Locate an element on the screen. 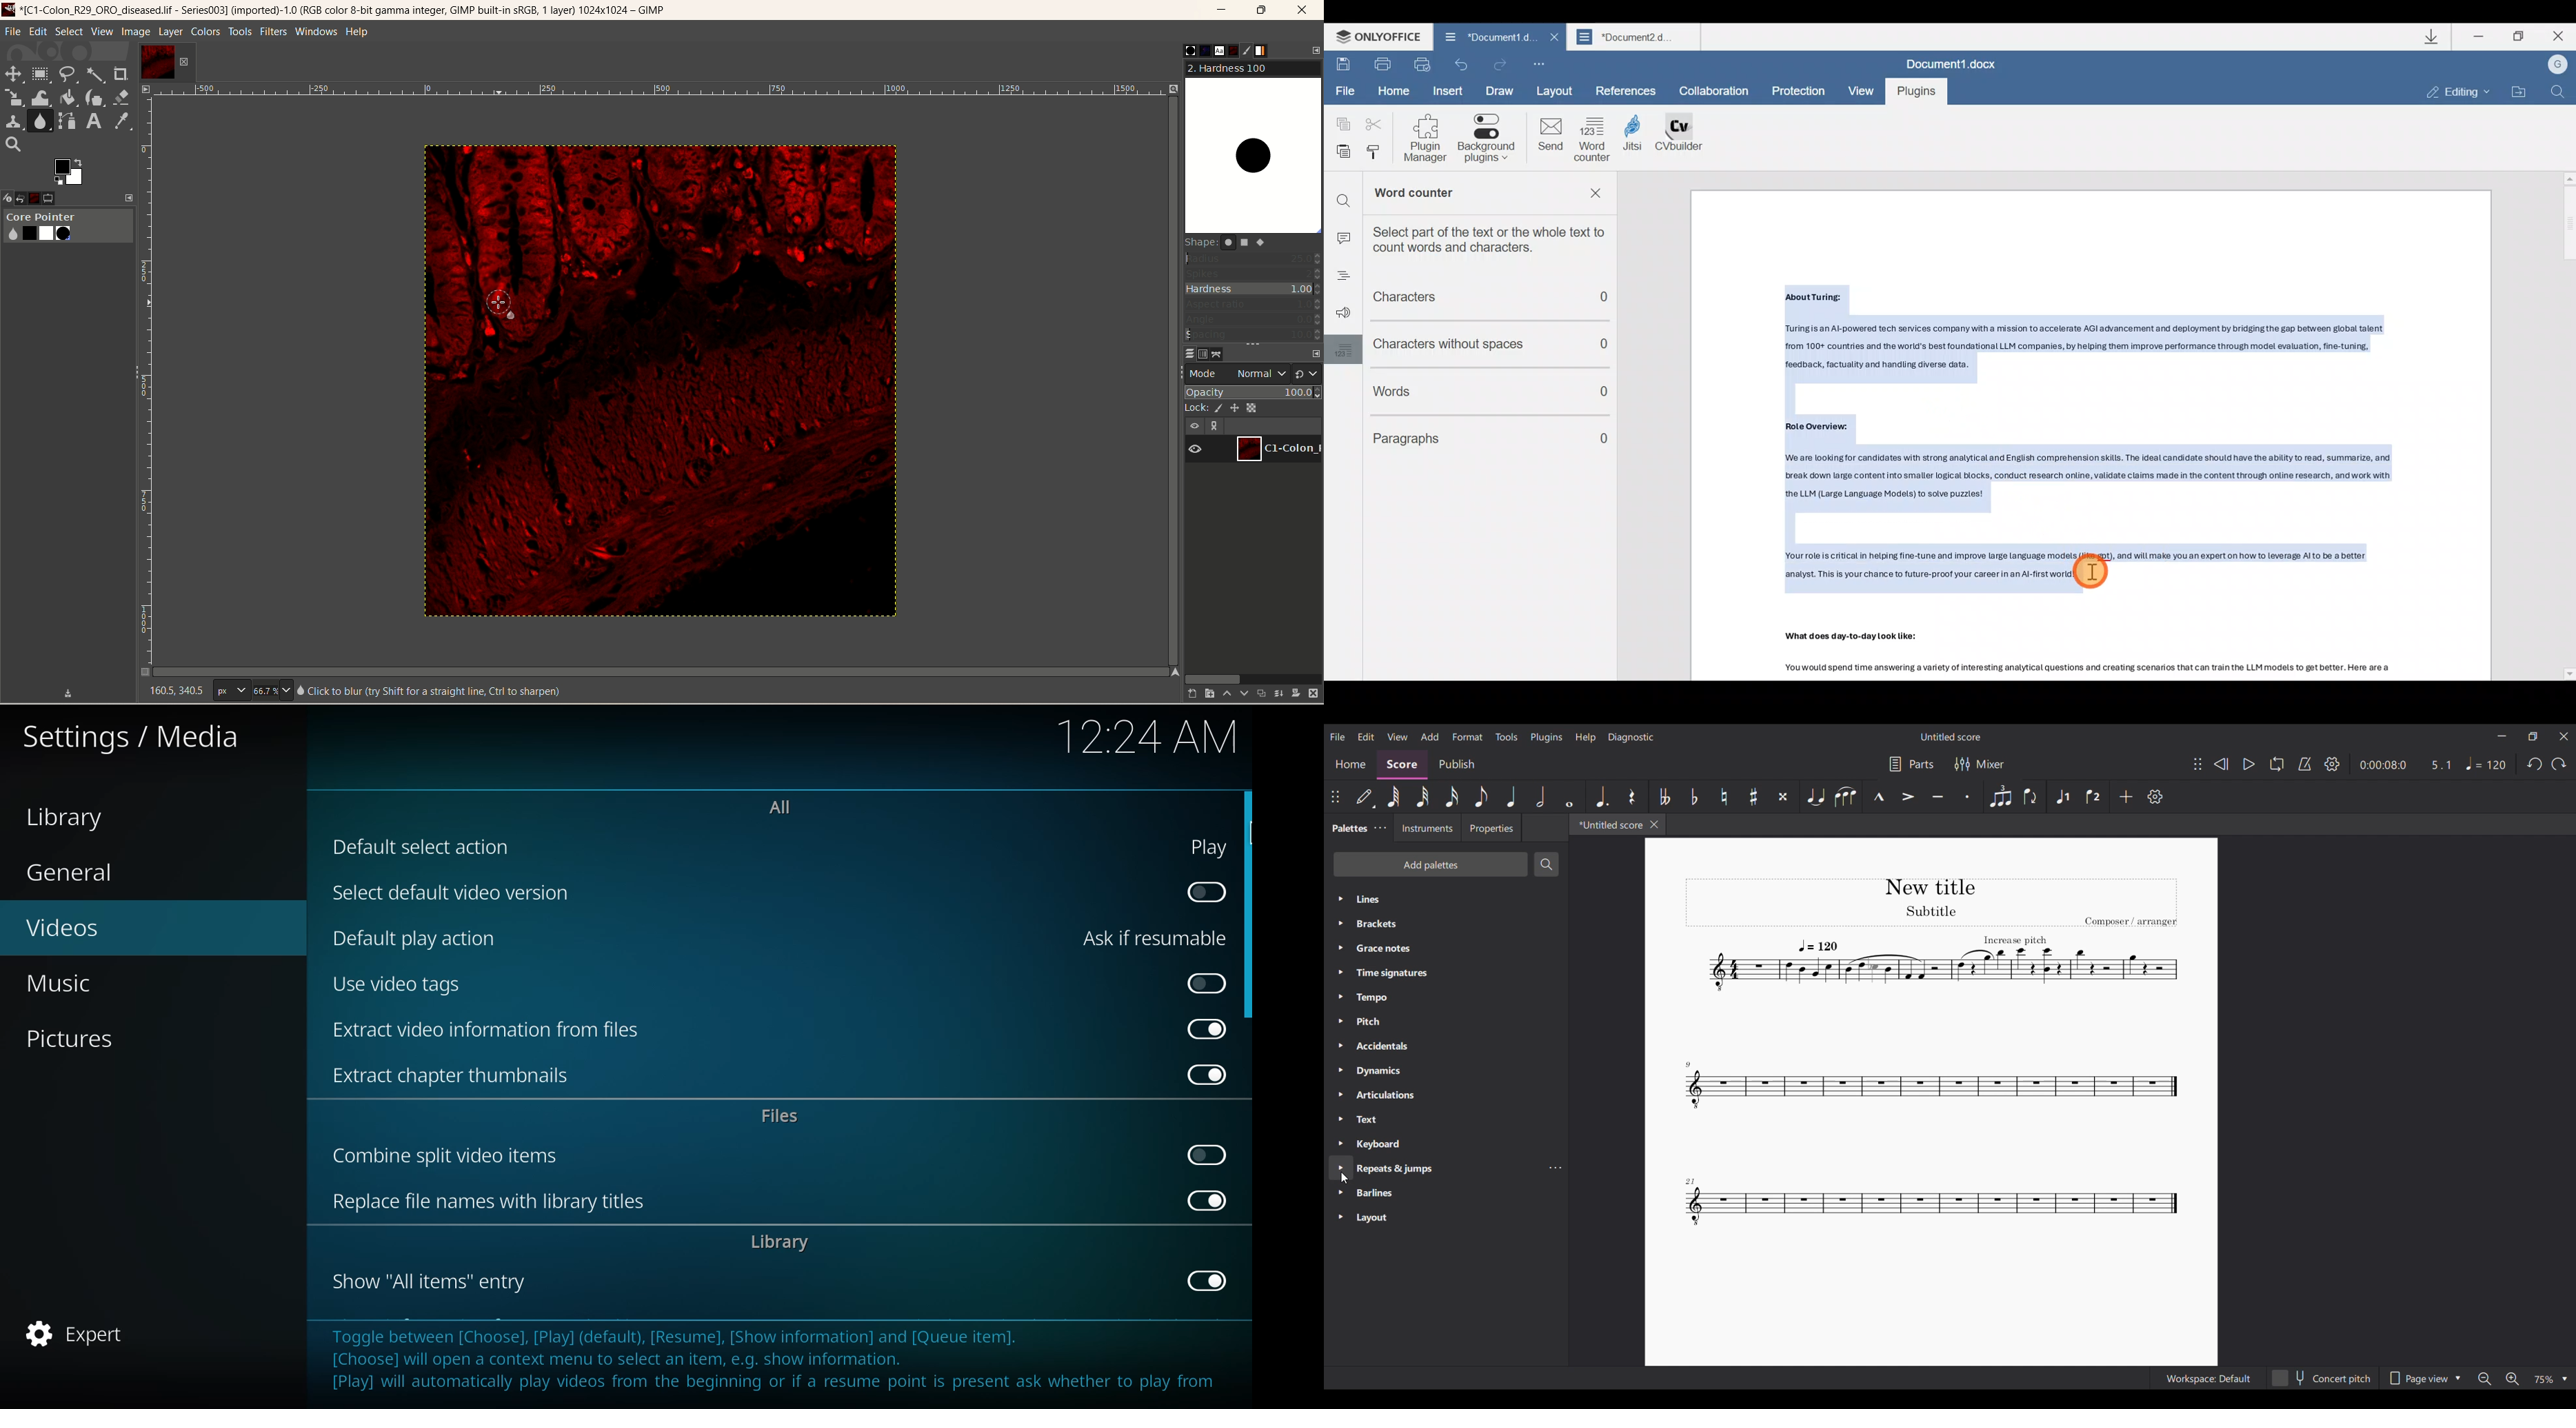 The image size is (2576, 1428). search is located at coordinates (1343, 196).